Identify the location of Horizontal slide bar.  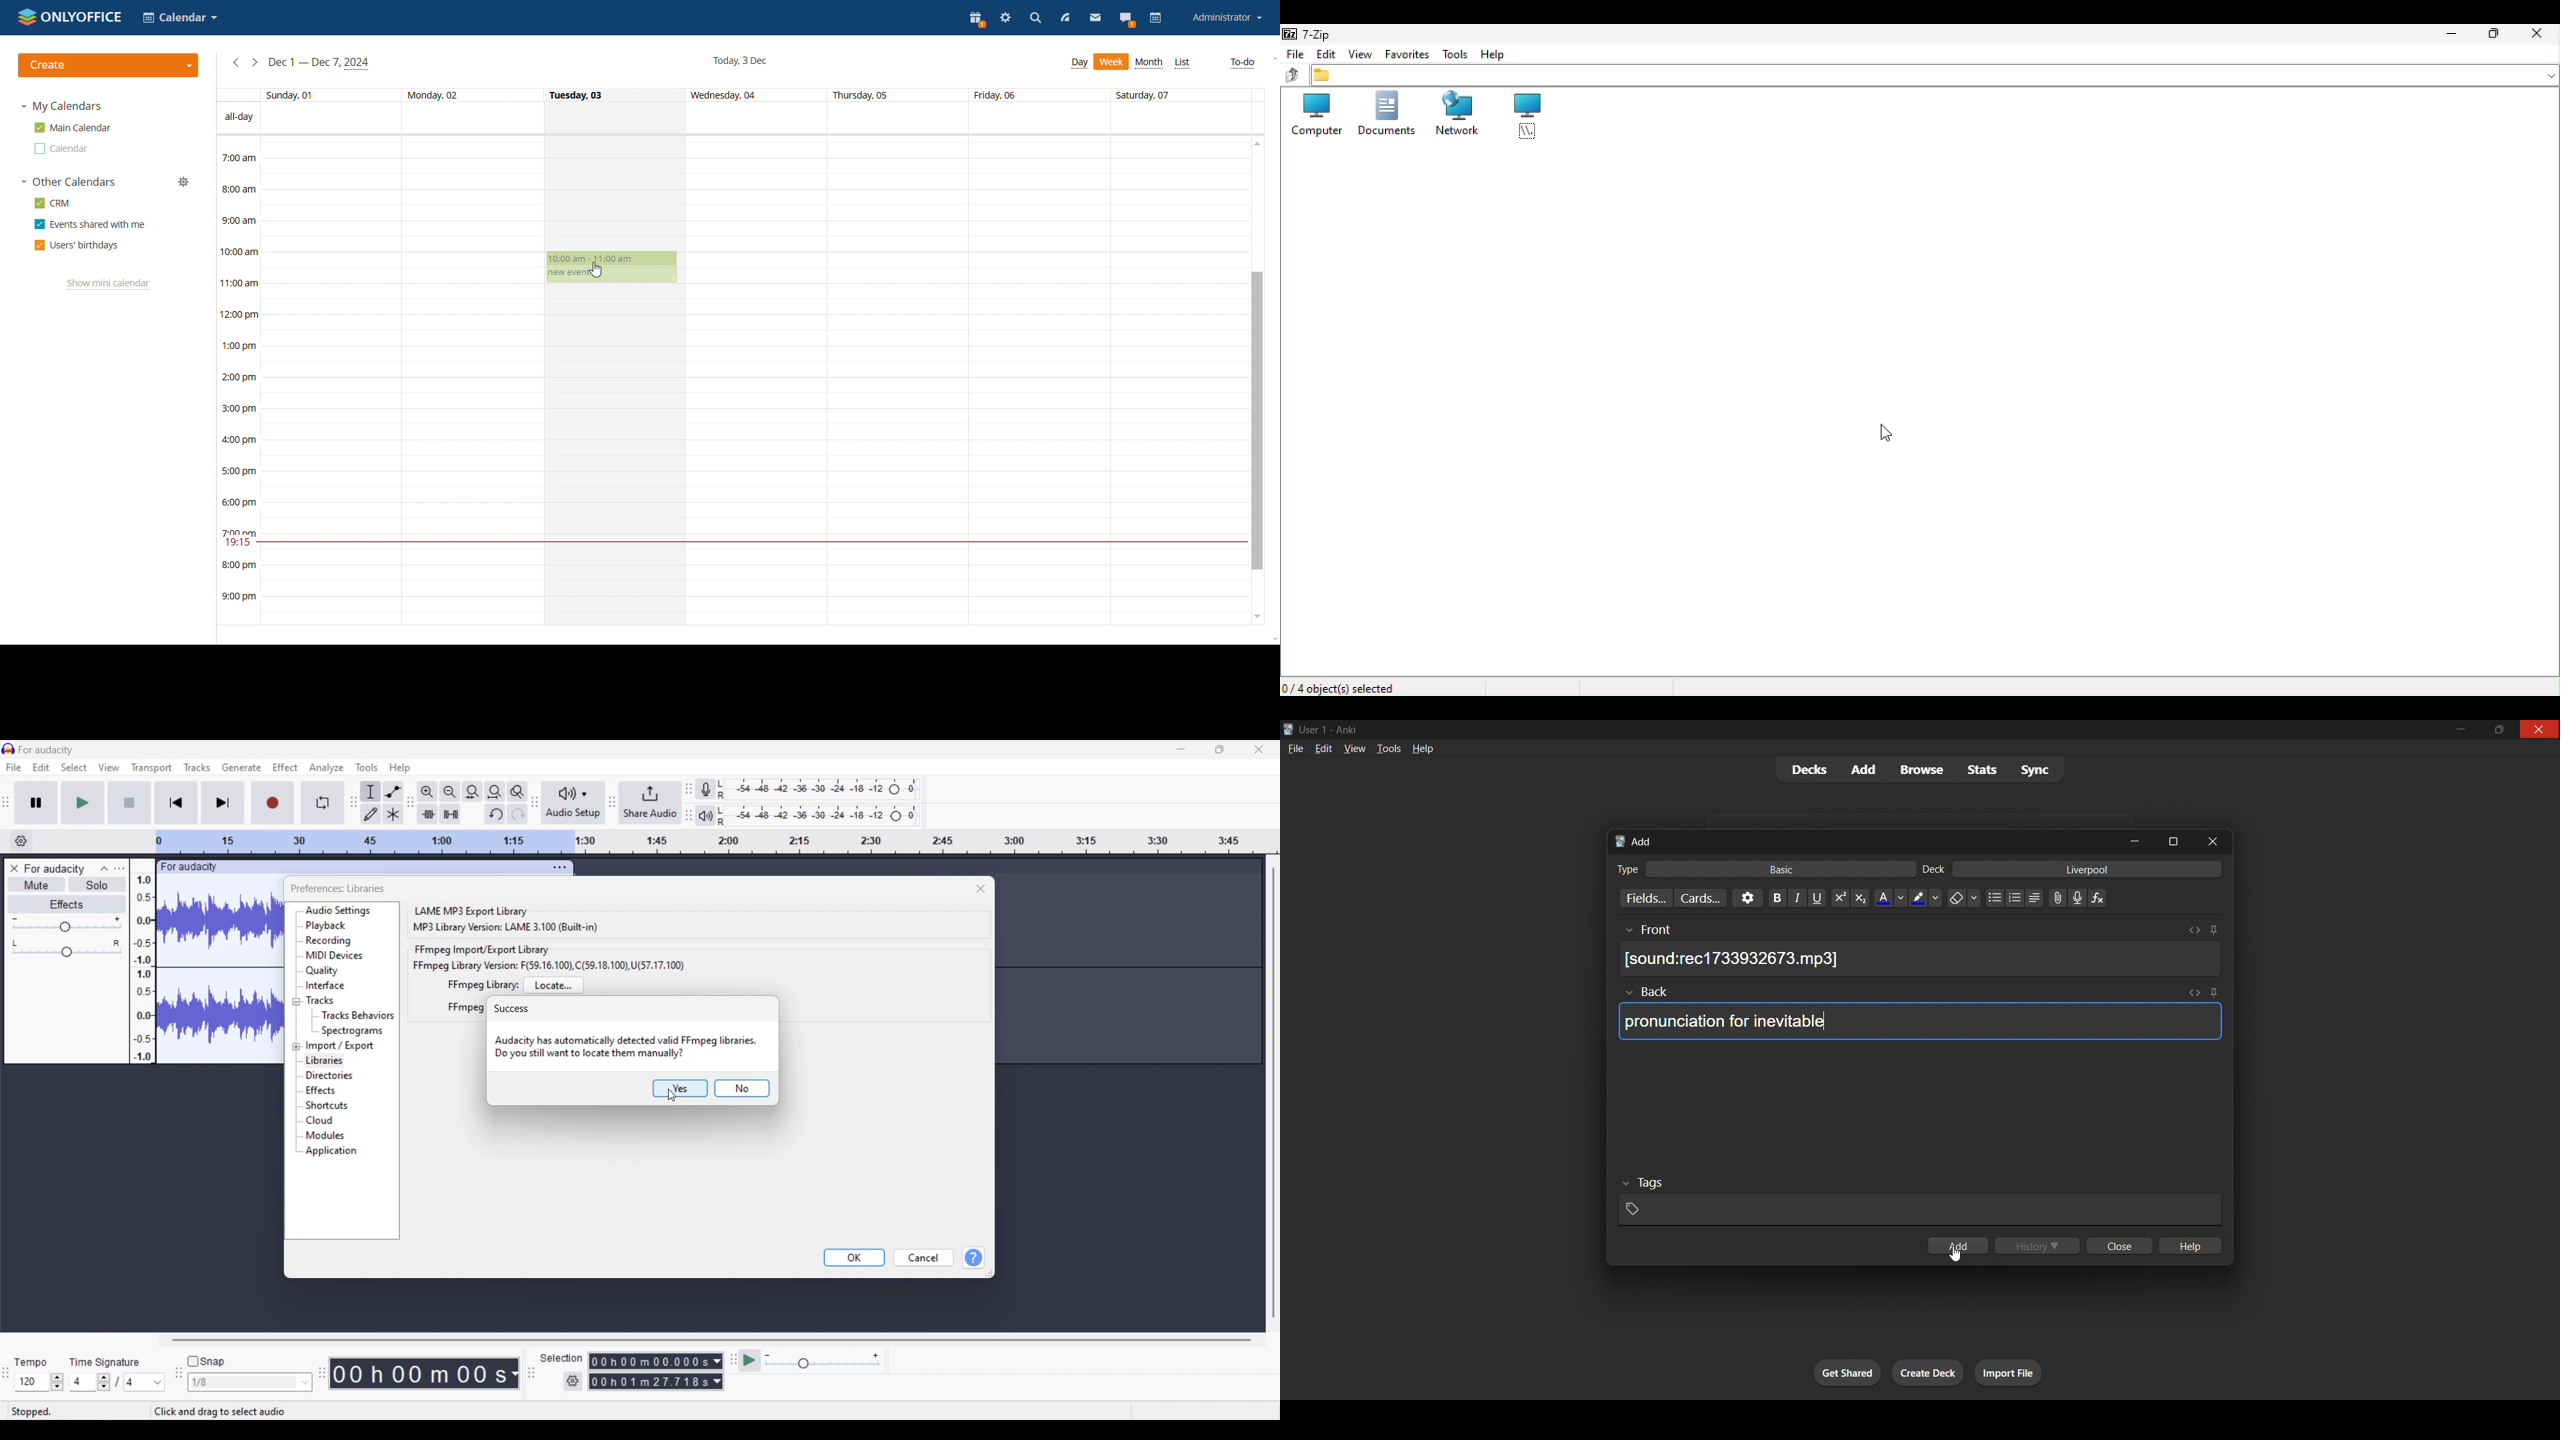
(711, 1339).